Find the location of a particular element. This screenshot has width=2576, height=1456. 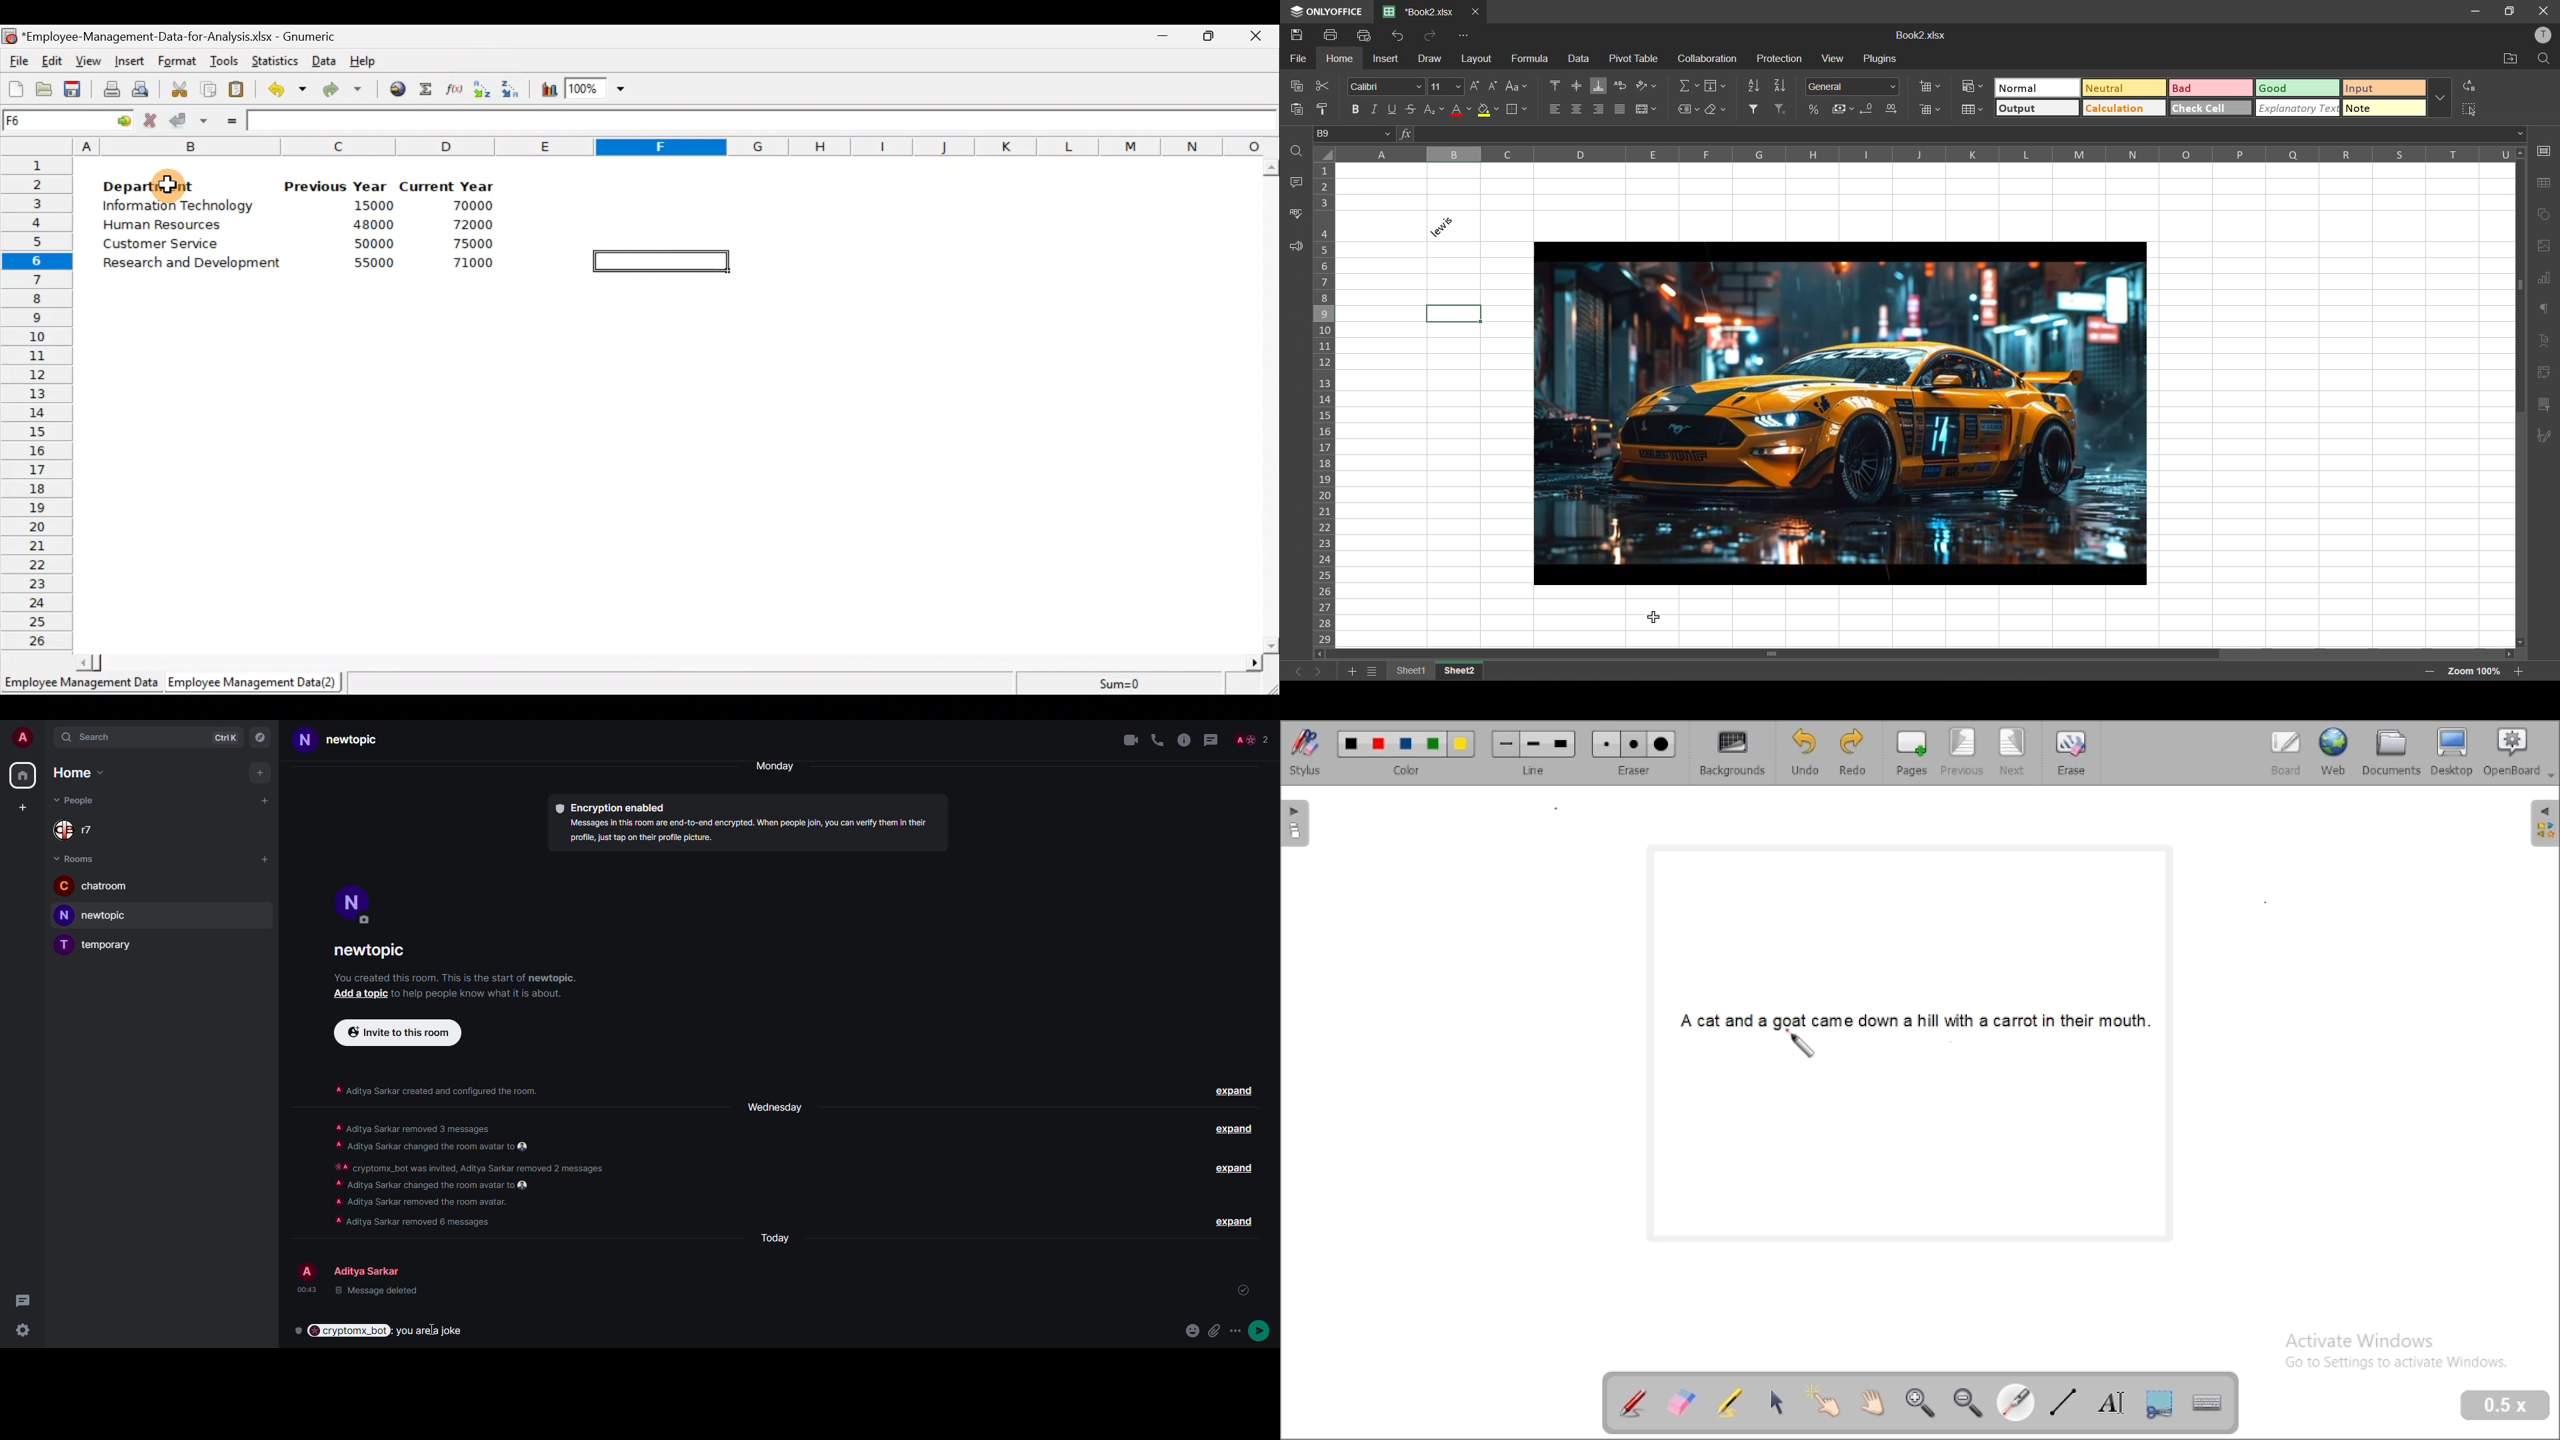

add is located at coordinates (357, 993).